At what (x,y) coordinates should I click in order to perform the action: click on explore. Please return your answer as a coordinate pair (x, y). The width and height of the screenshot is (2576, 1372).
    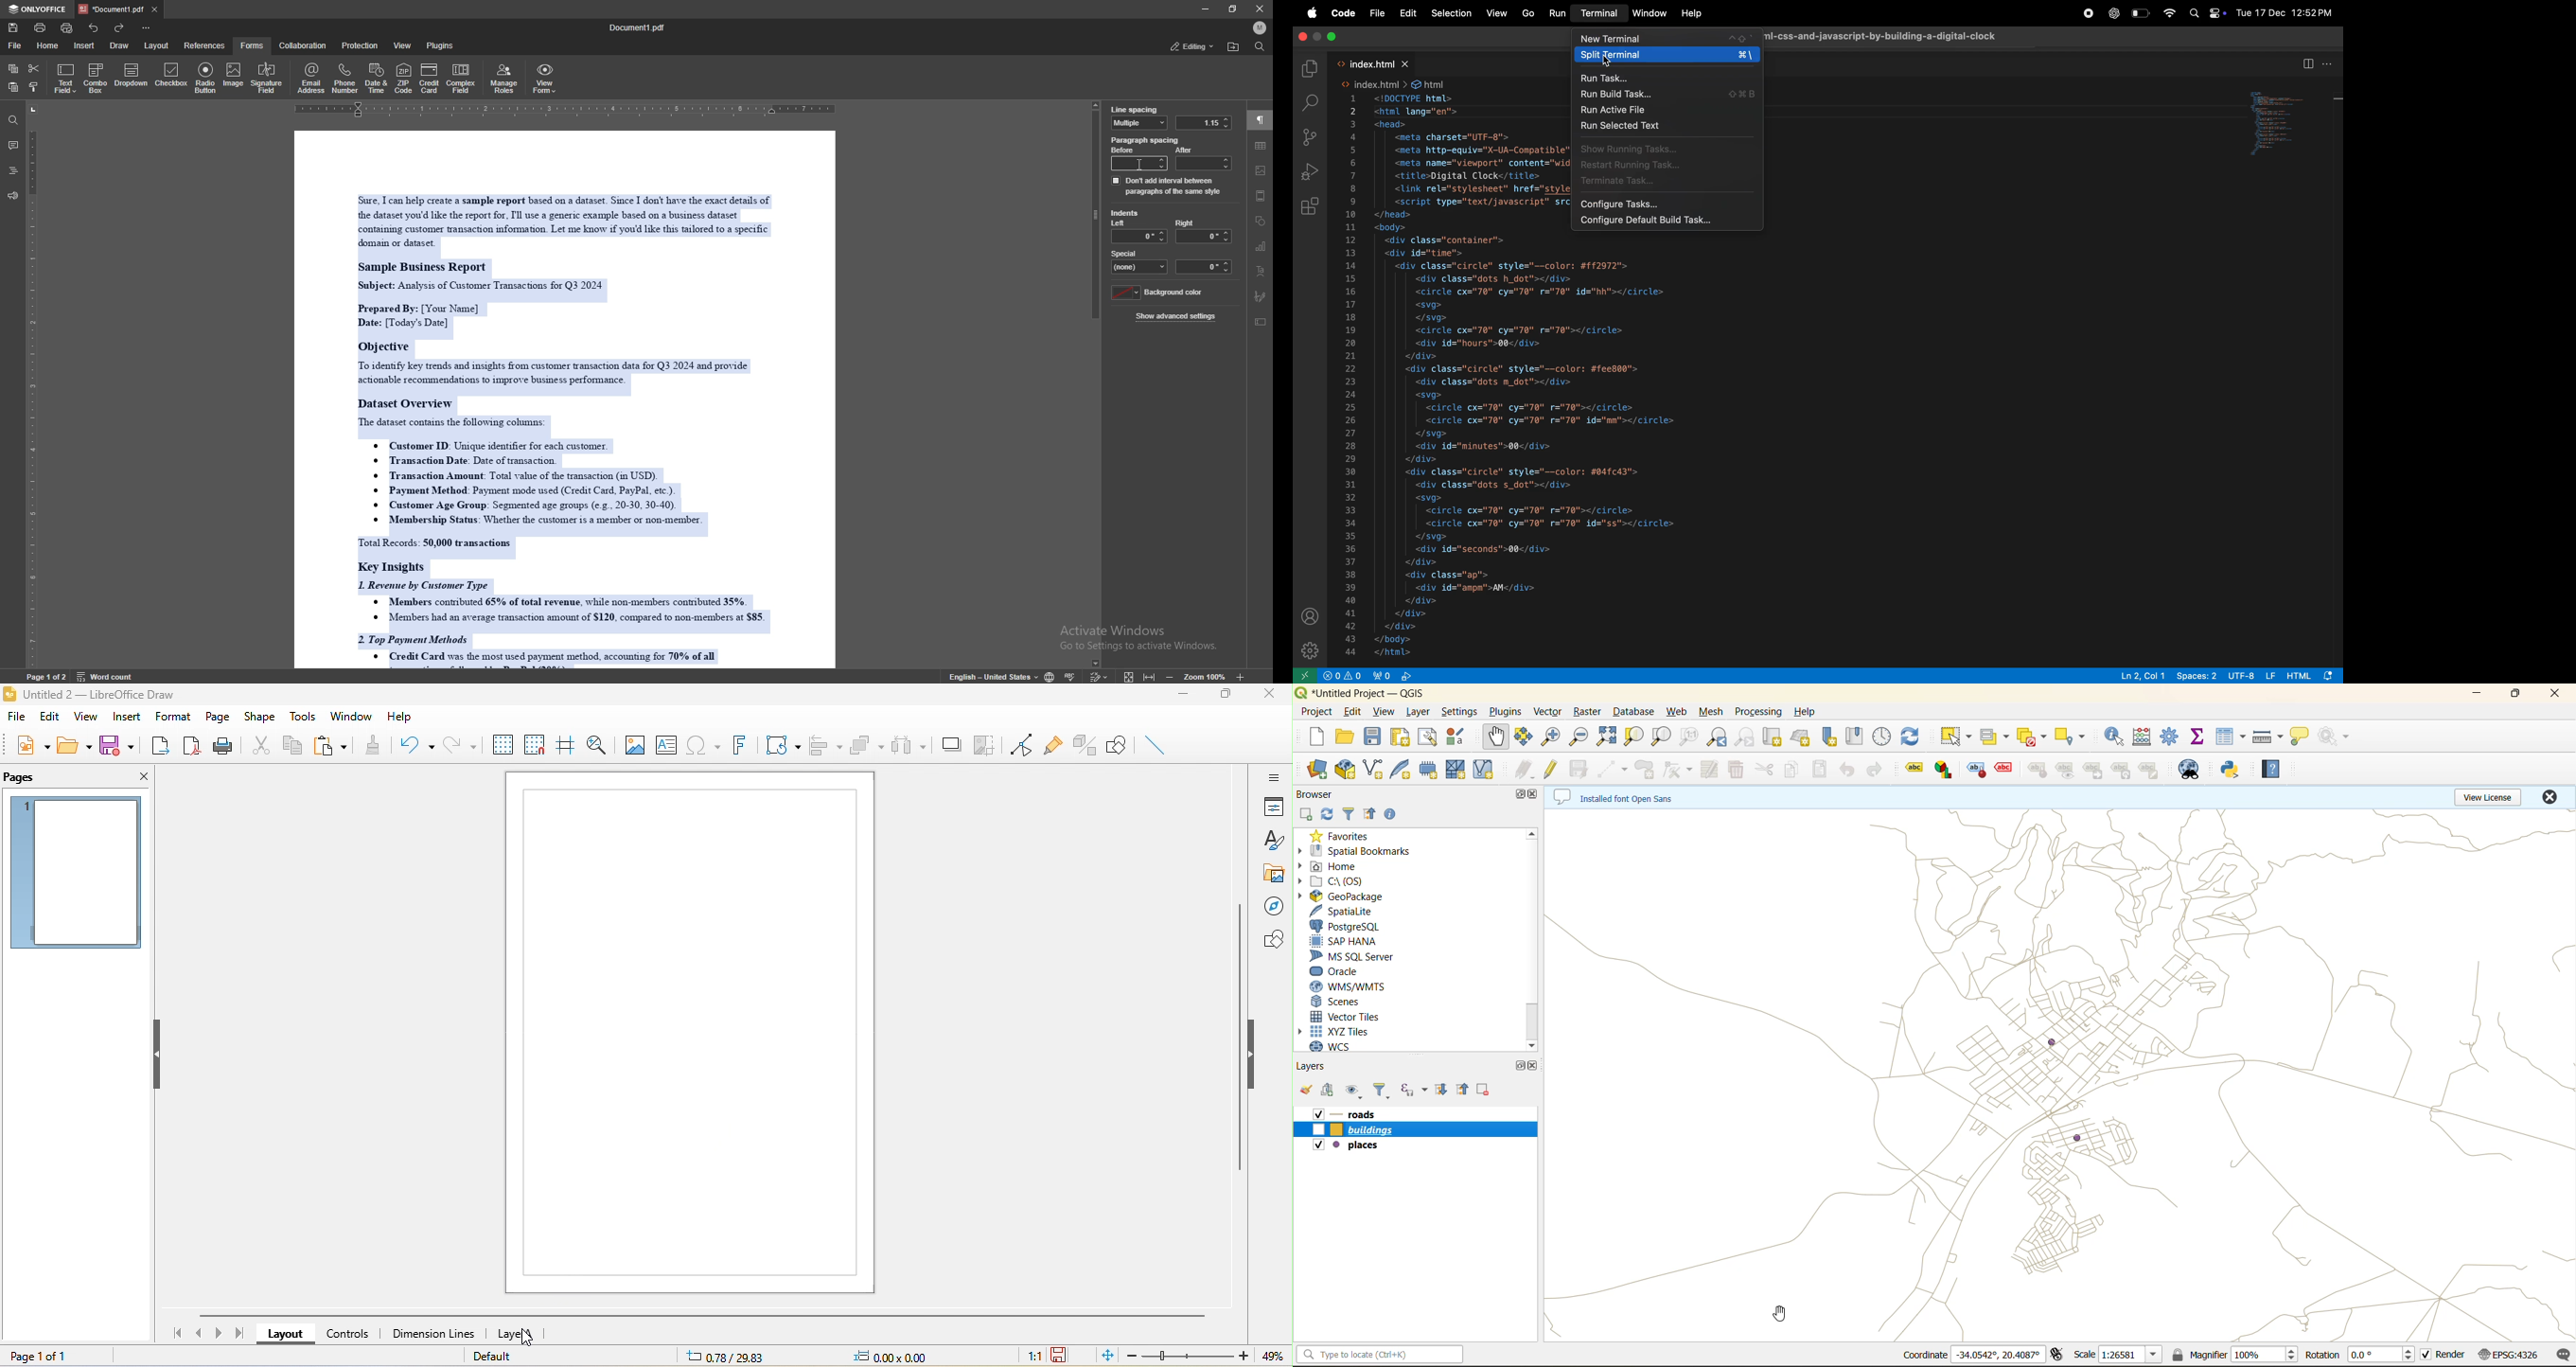
    Looking at the image, I should click on (1311, 68).